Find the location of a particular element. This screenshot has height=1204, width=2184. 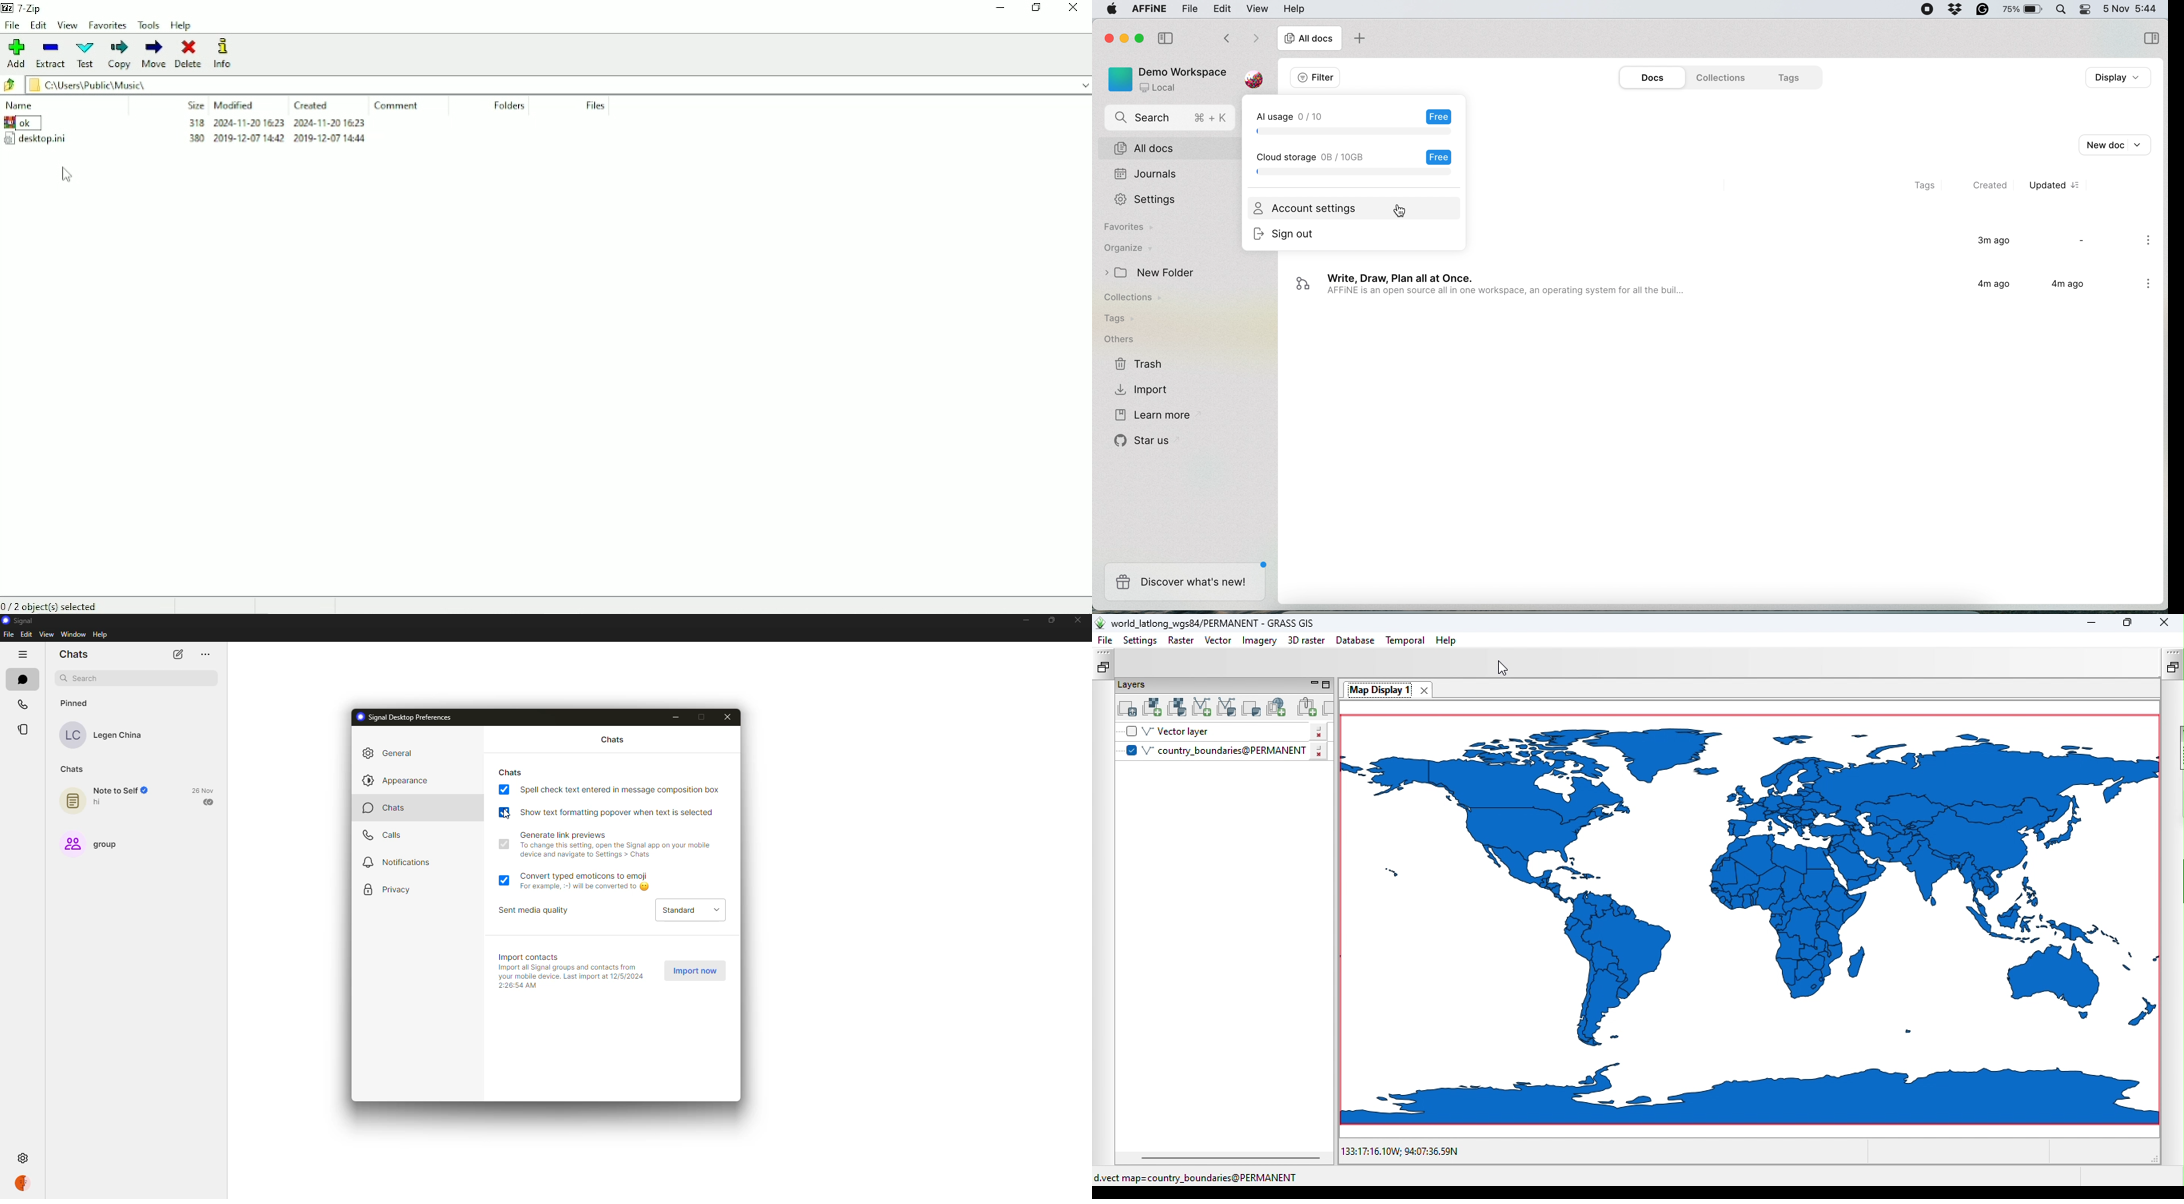

enabled is located at coordinates (503, 878).